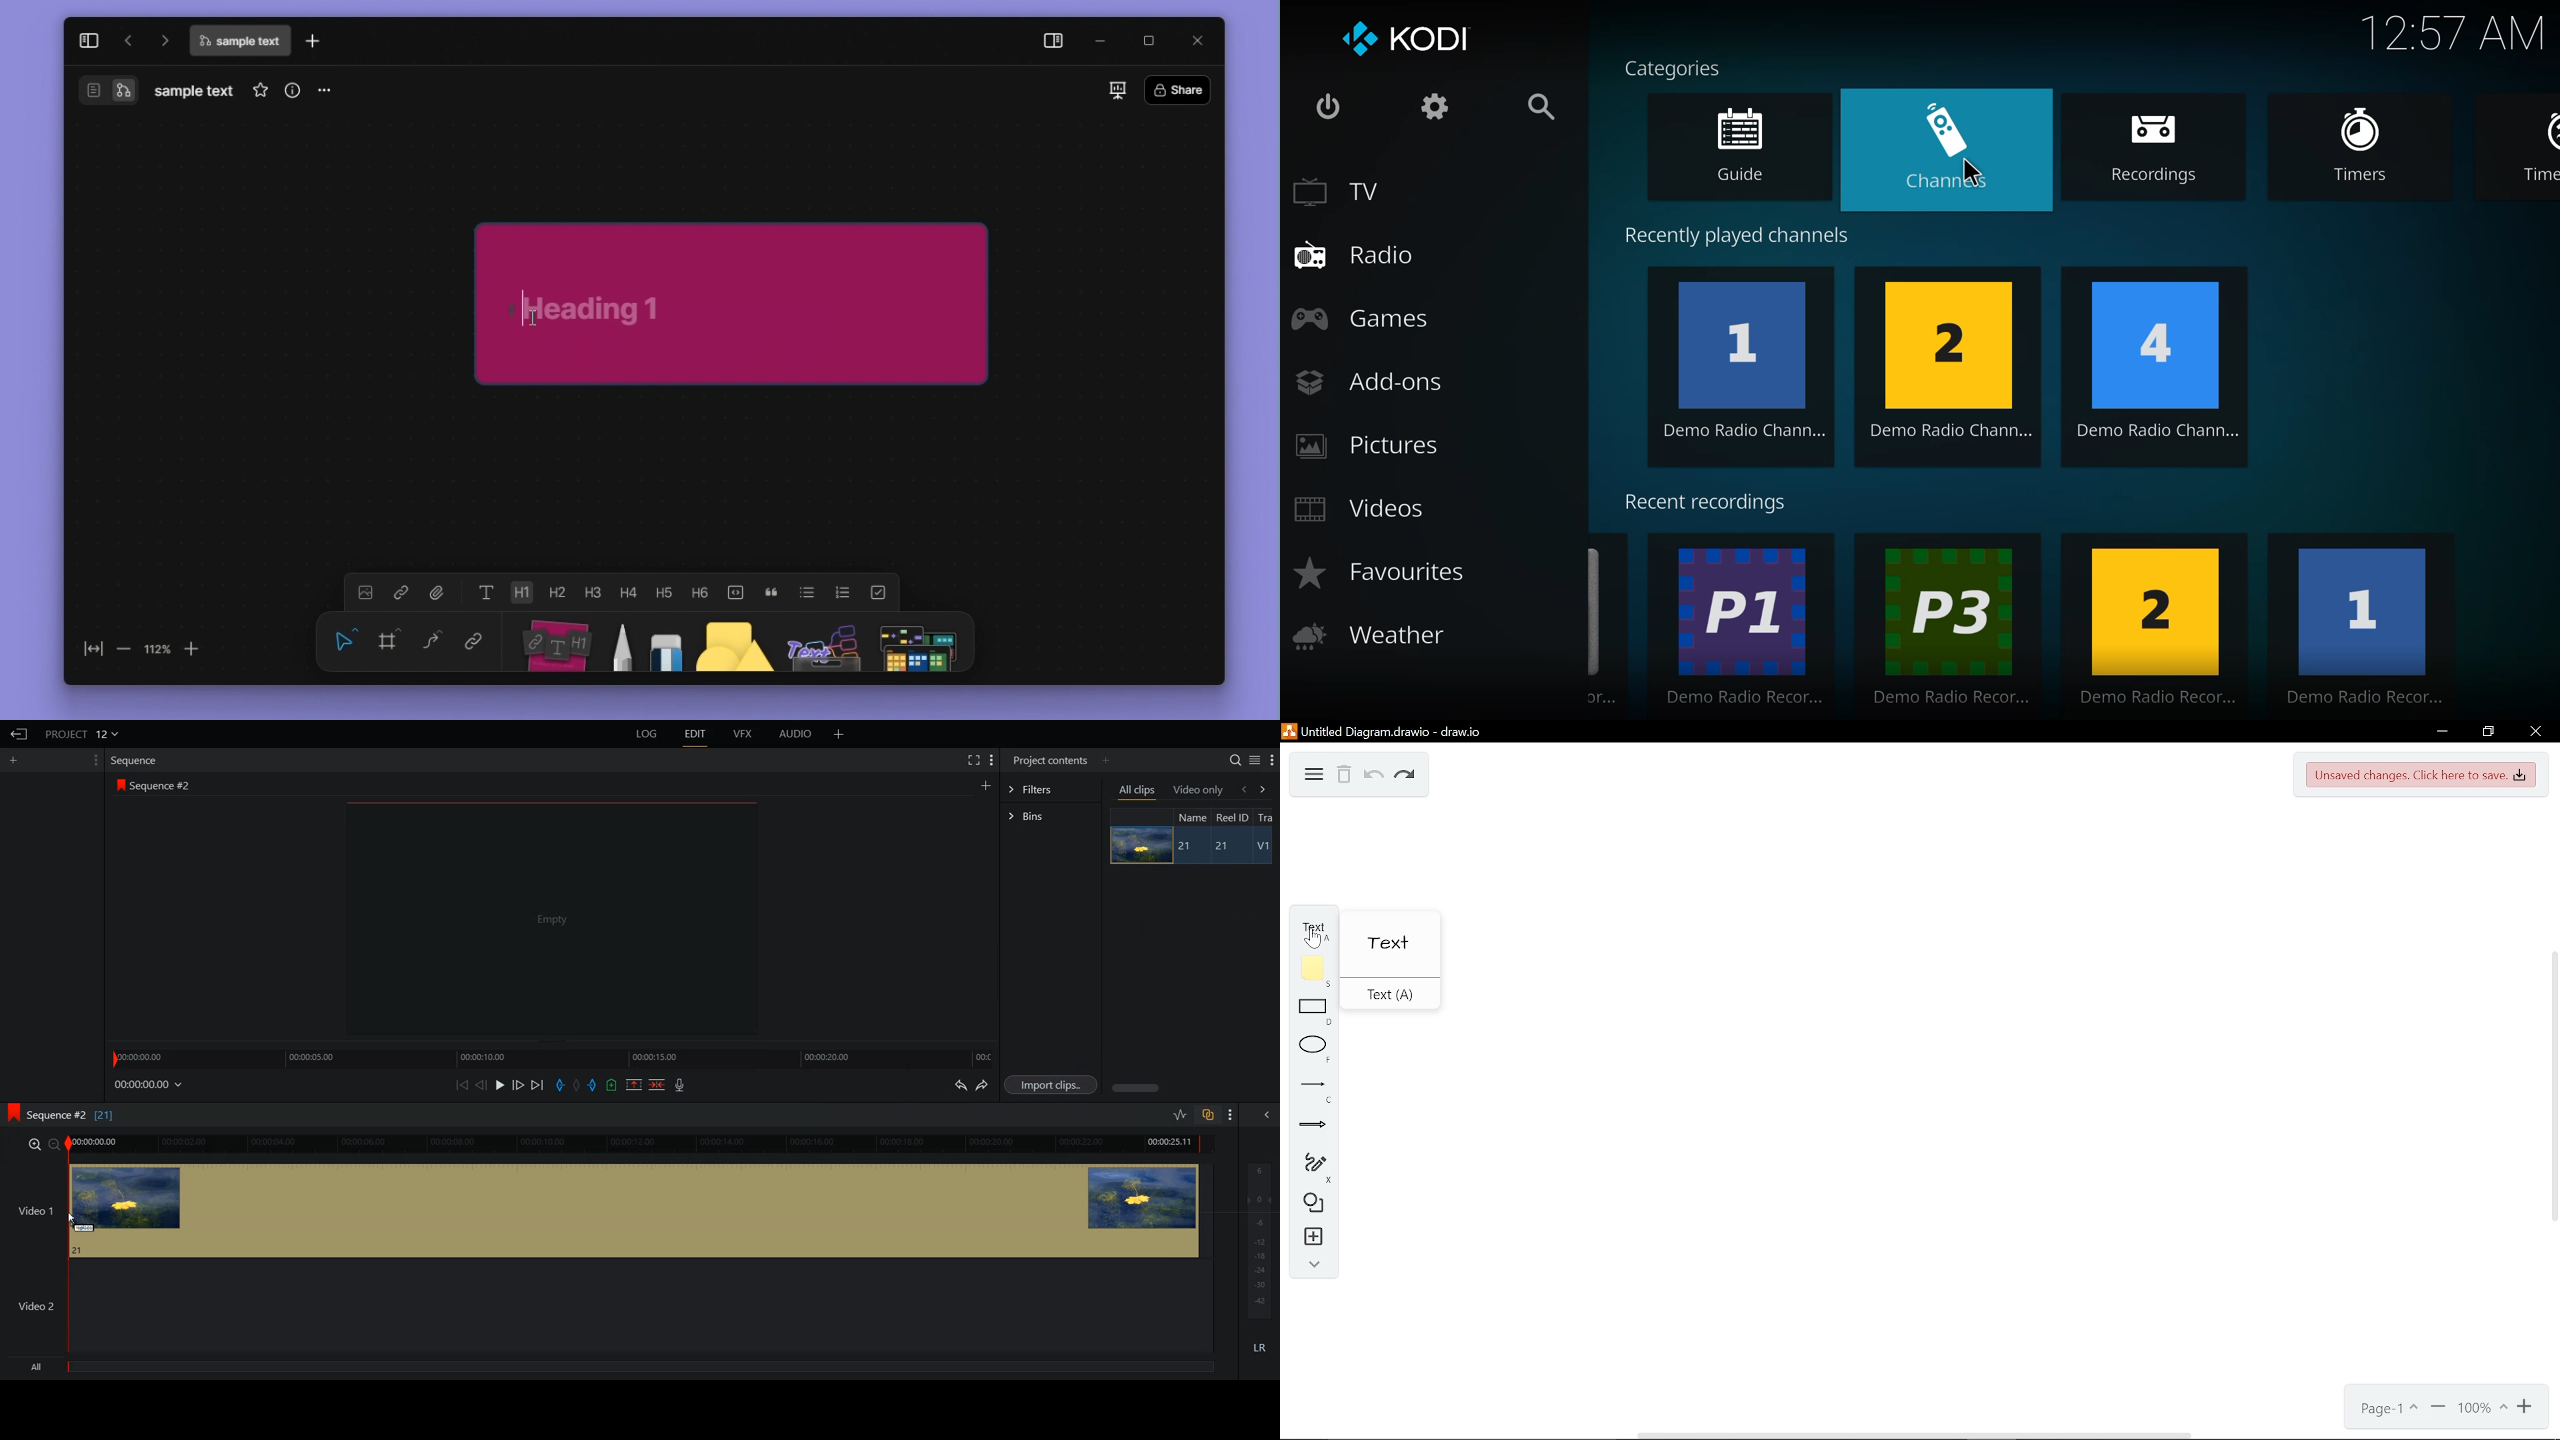  What do you see at coordinates (2371, 148) in the screenshot?
I see `timers` at bounding box center [2371, 148].